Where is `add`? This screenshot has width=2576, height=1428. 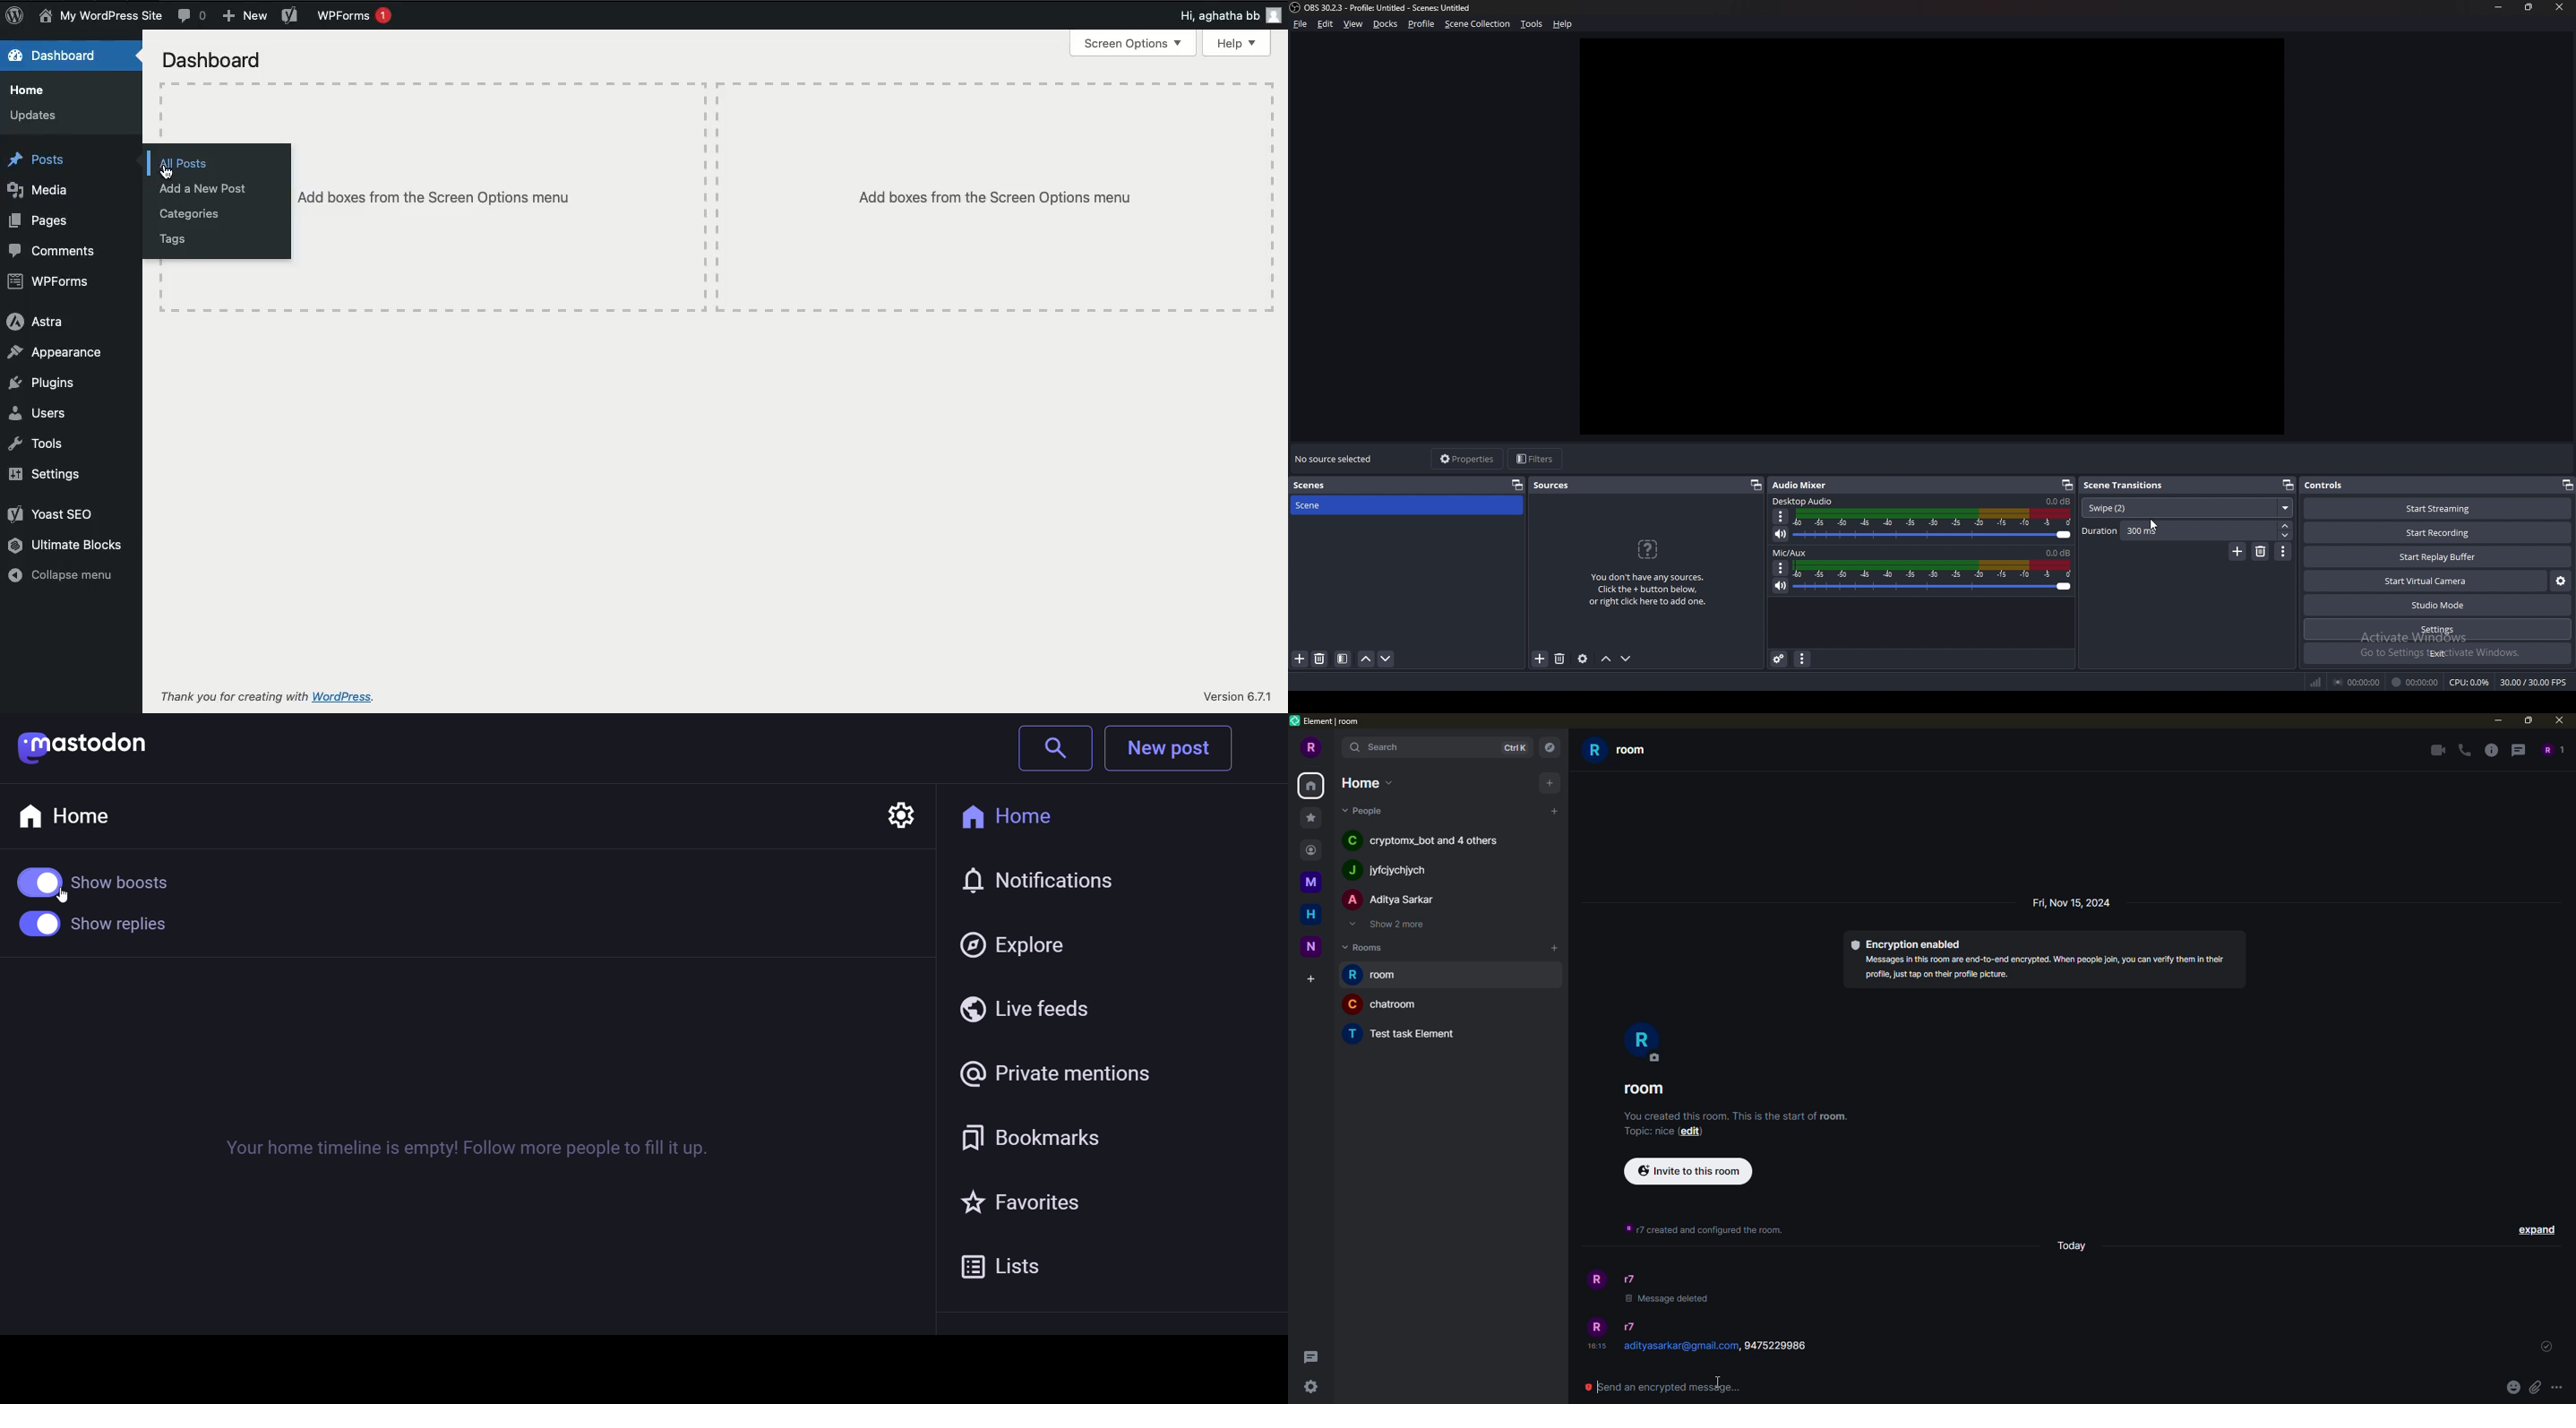
add is located at coordinates (1554, 811).